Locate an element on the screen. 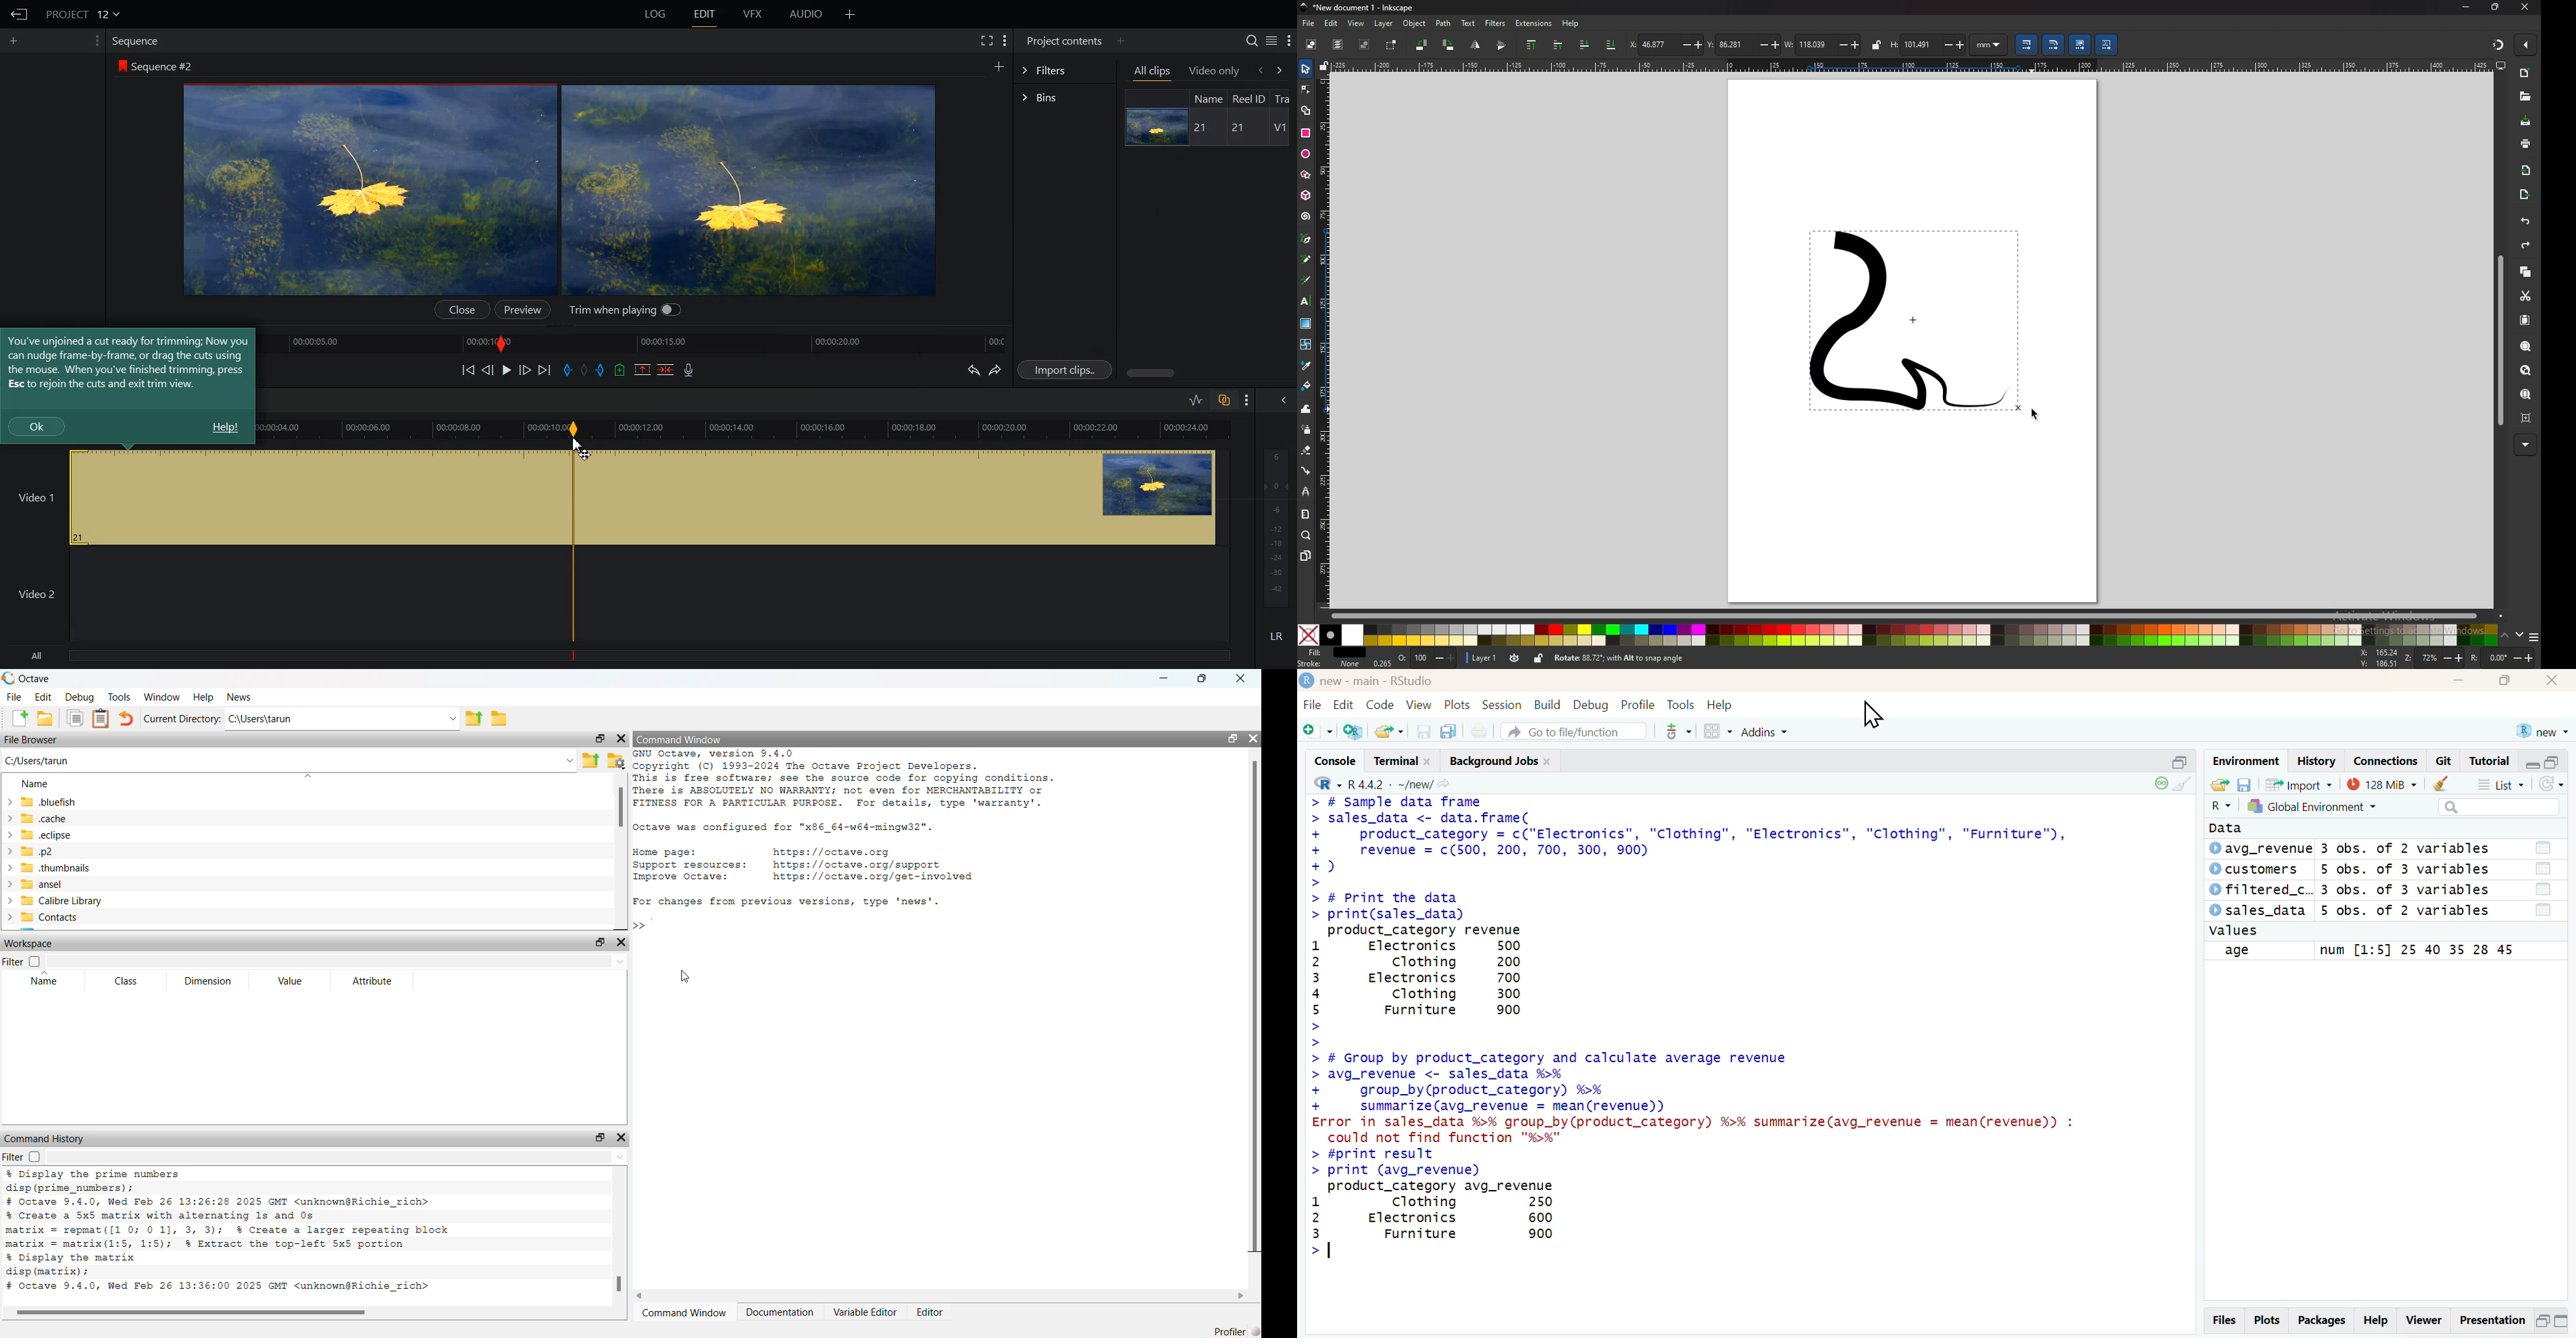  Help is located at coordinates (1721, 705).